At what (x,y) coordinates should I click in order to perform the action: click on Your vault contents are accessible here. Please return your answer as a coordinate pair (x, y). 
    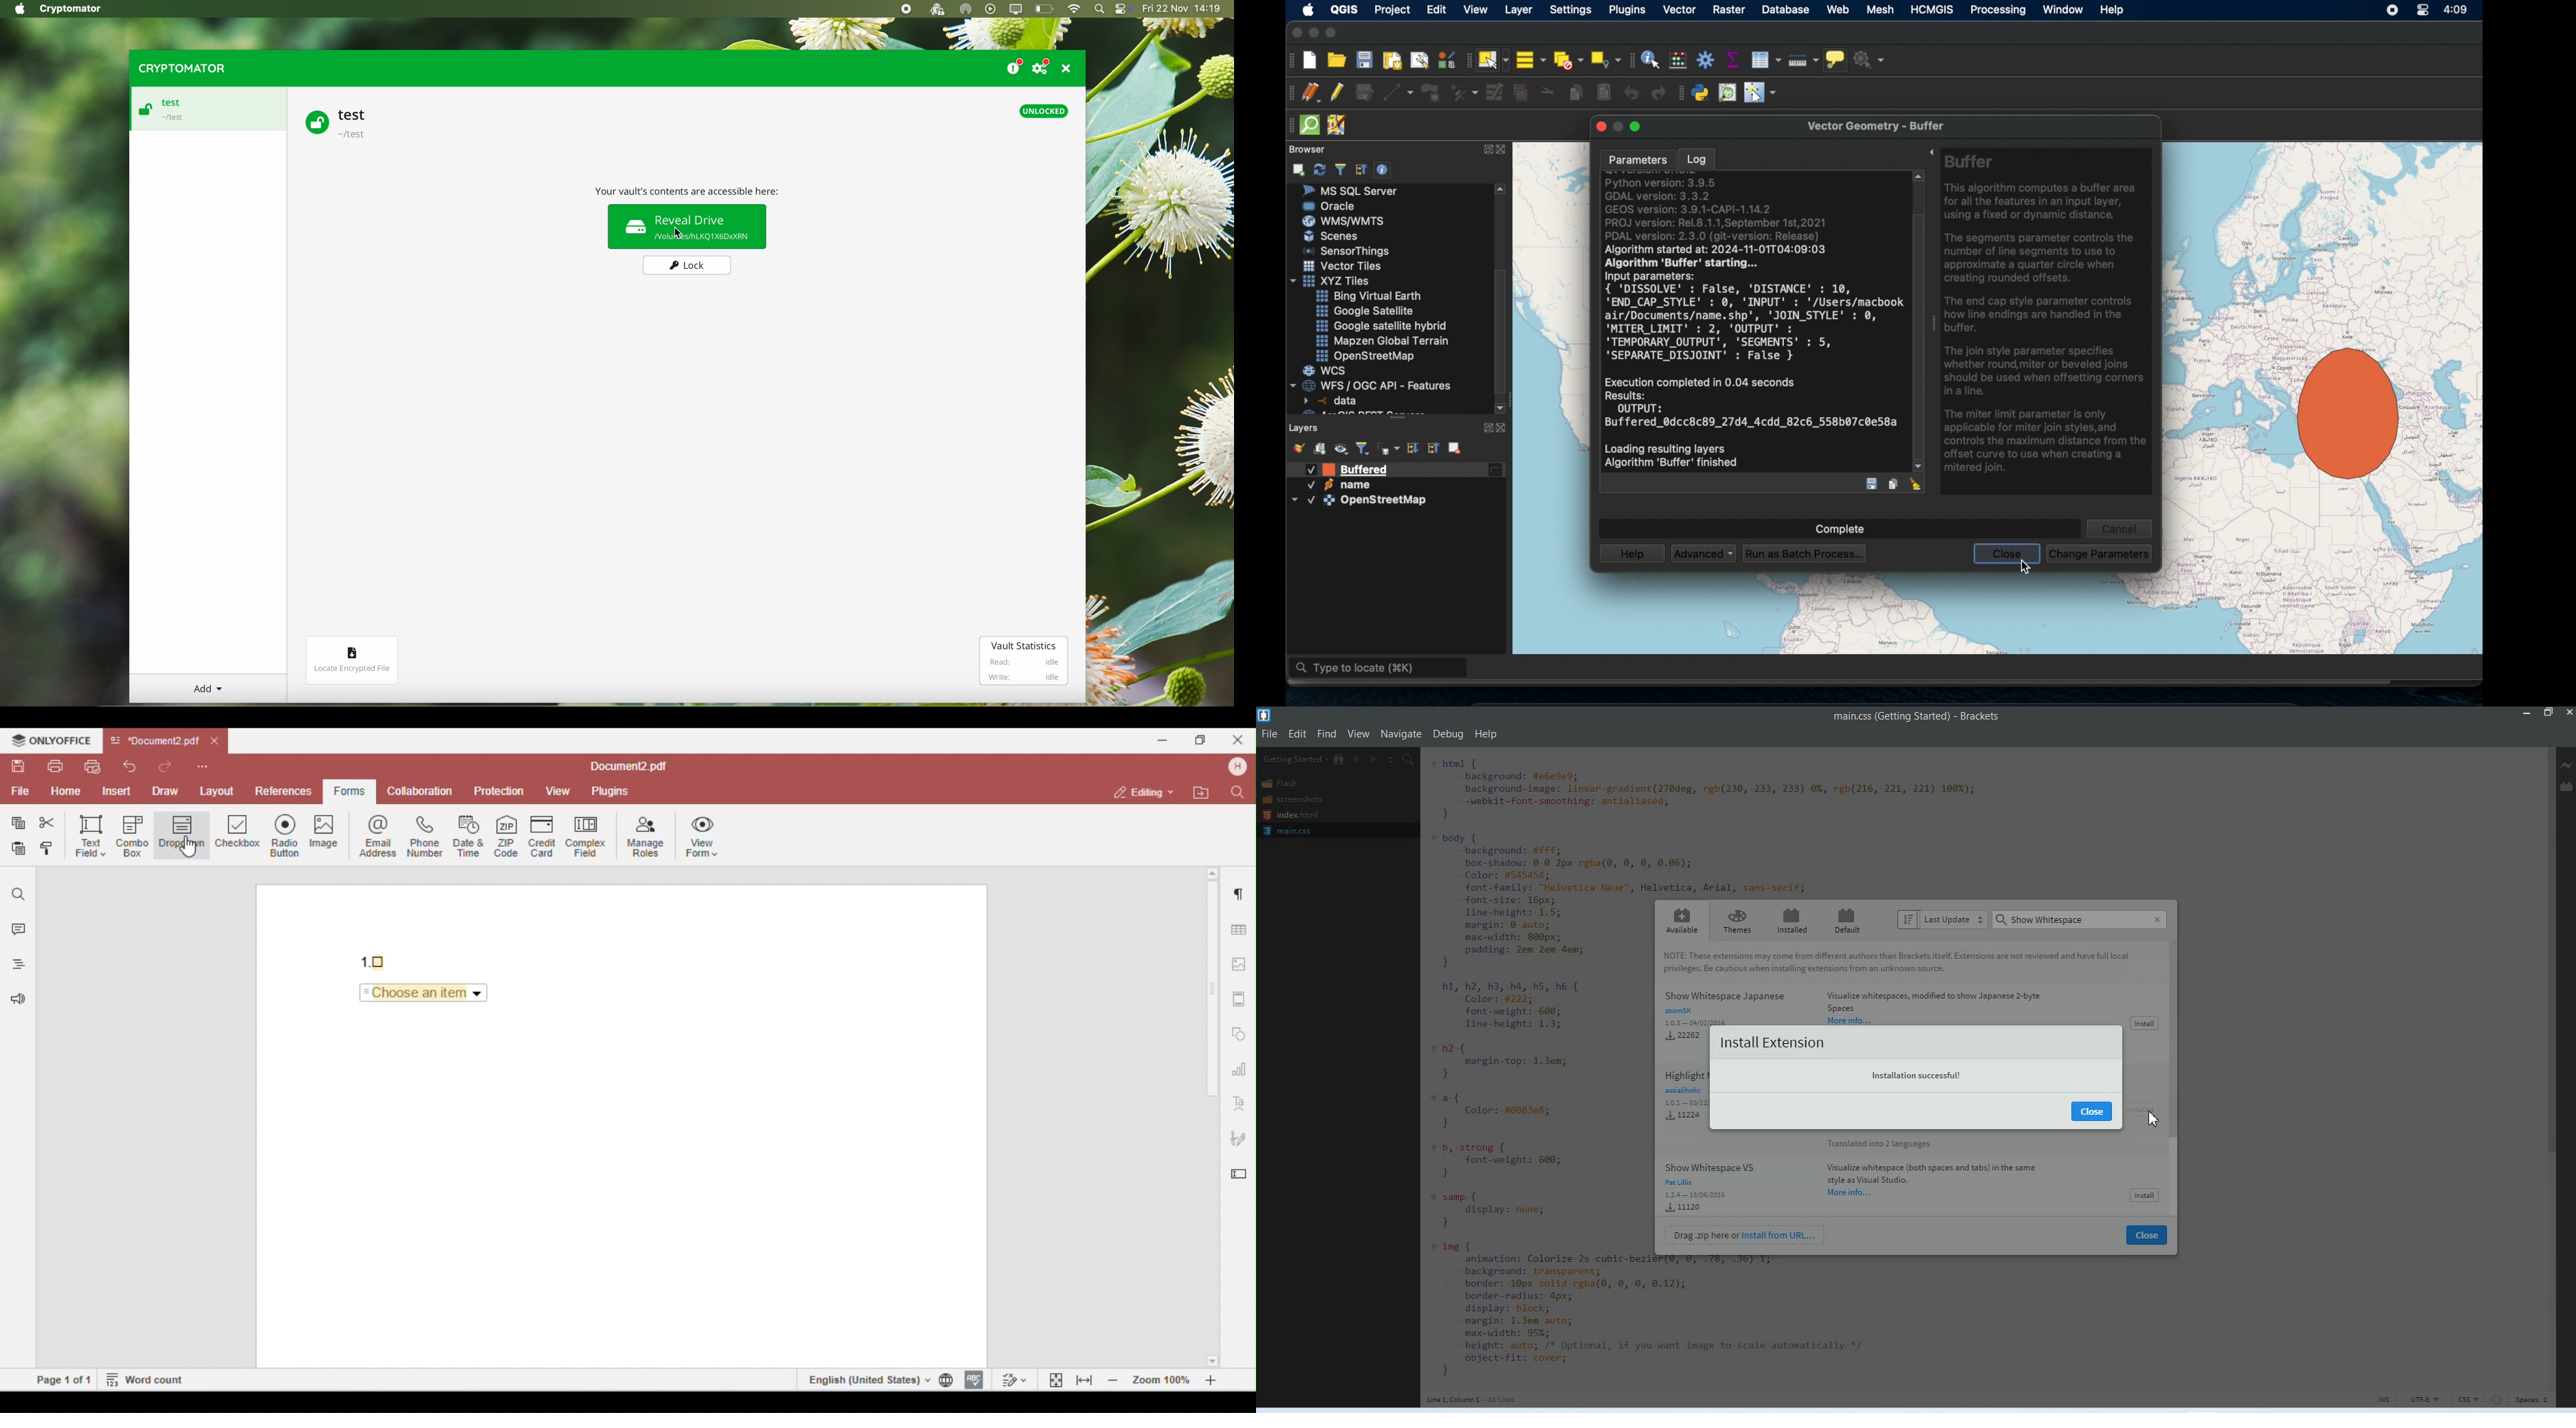
    Looking at the image, I should click on (689, 188).